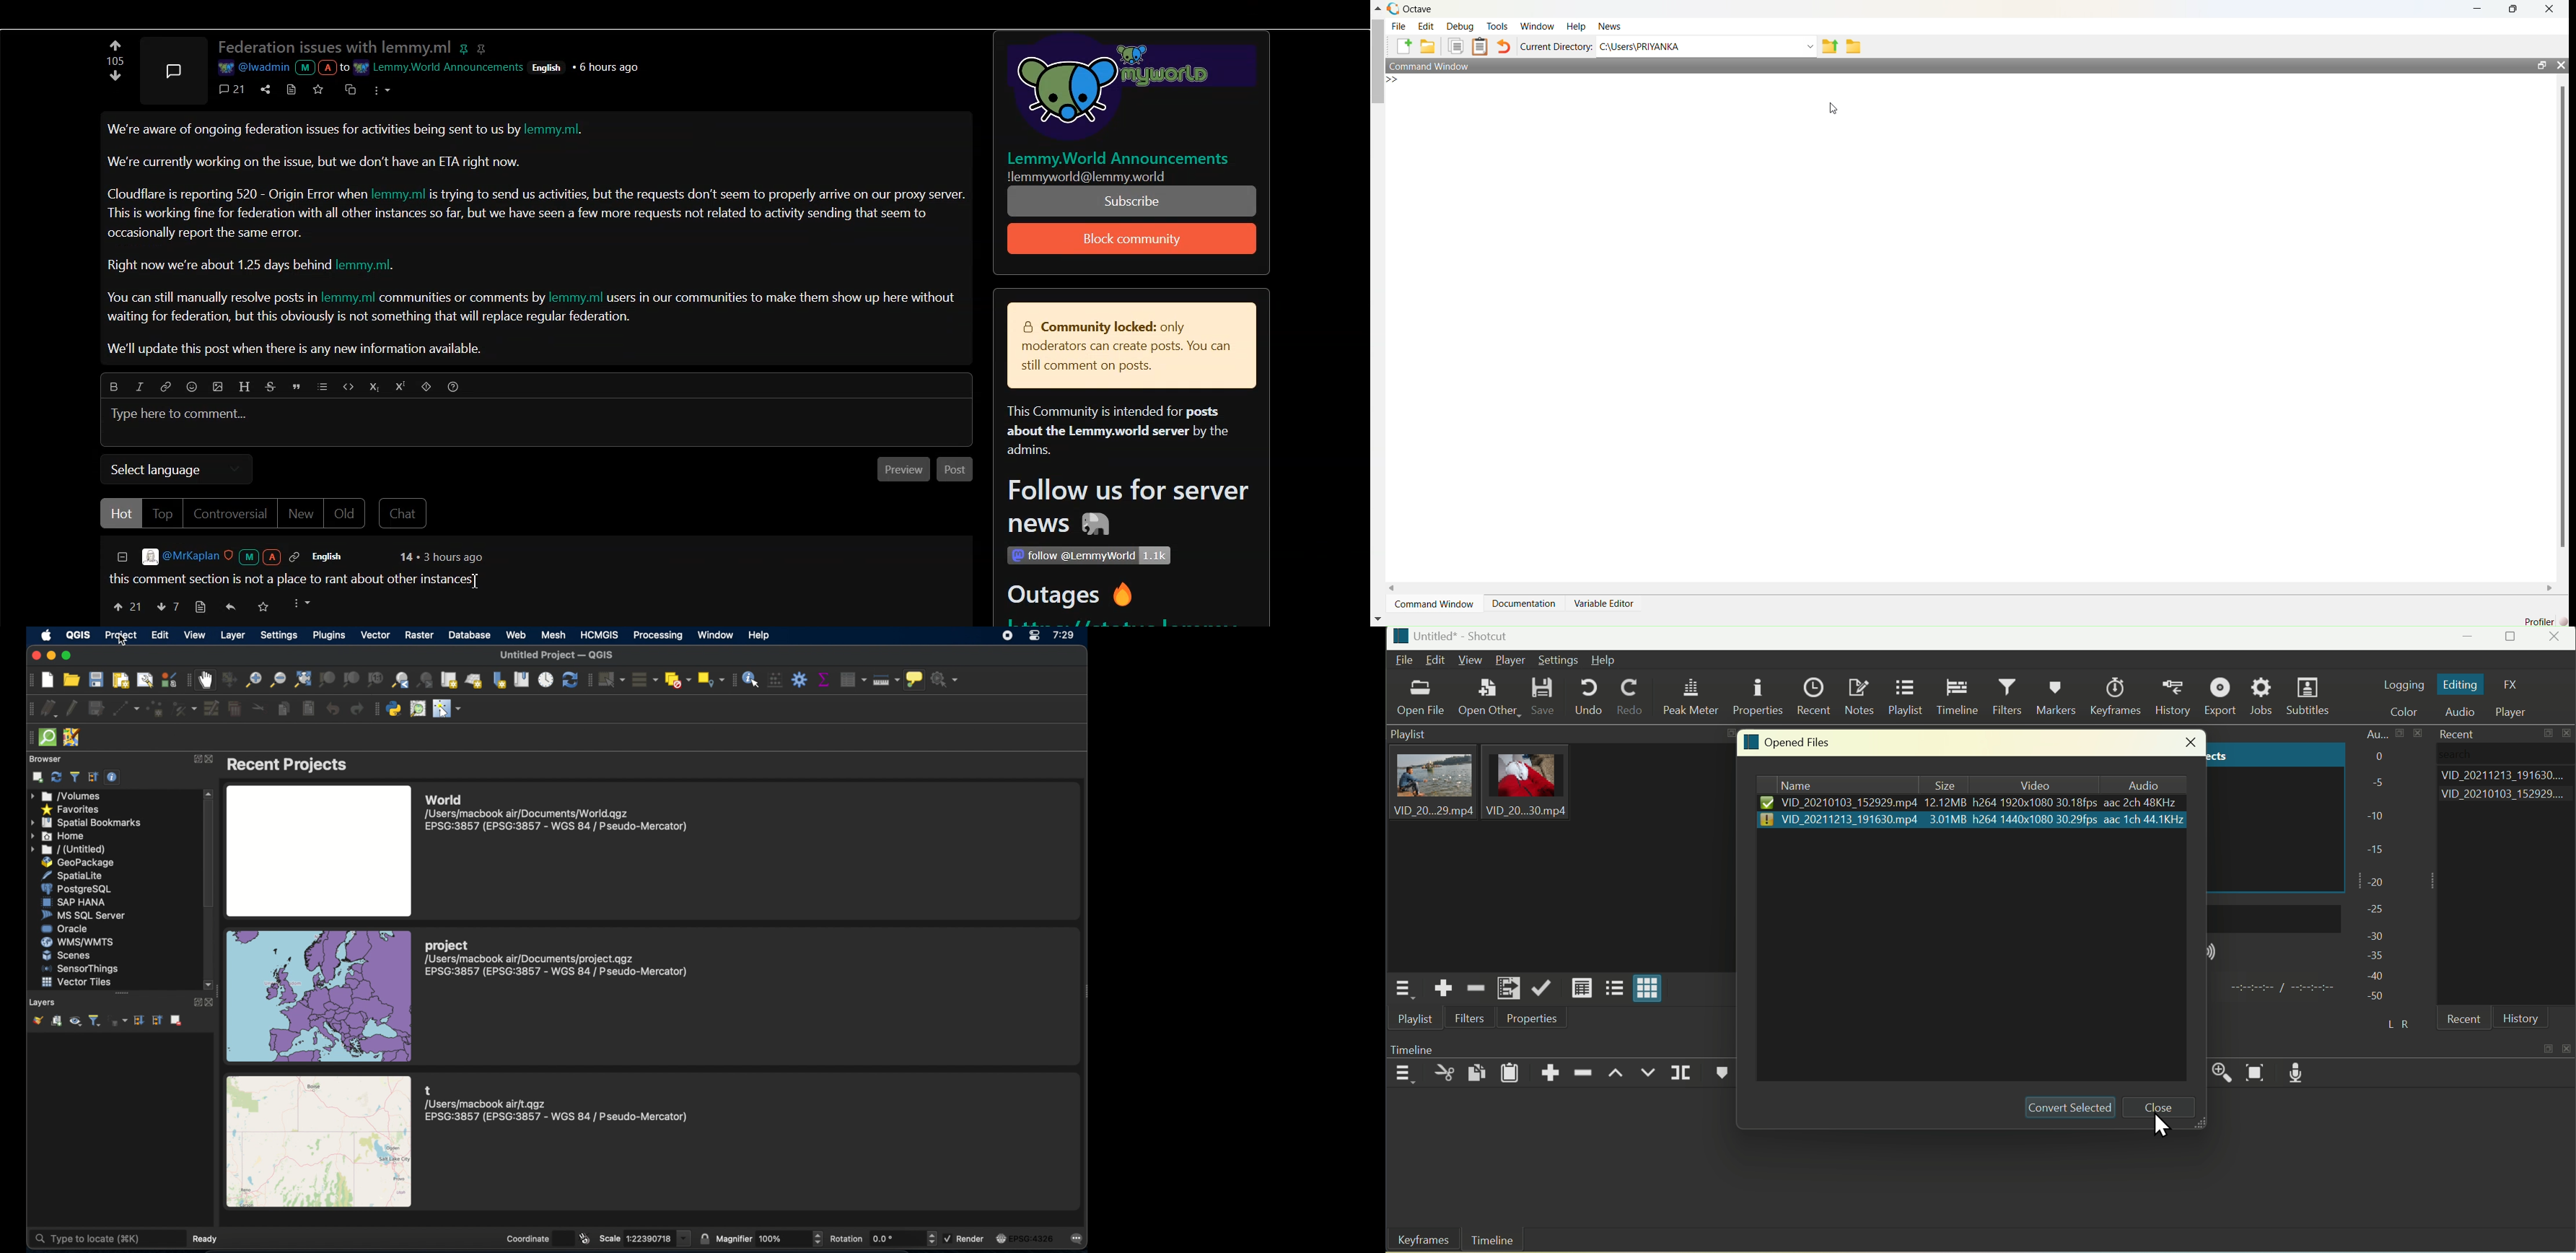 Image resolution: width=2576 pixels, height=1260 pixels. Describe the element at coordinates (187, 680) in the screenshot. I see `map navigation toolbar` at that location.